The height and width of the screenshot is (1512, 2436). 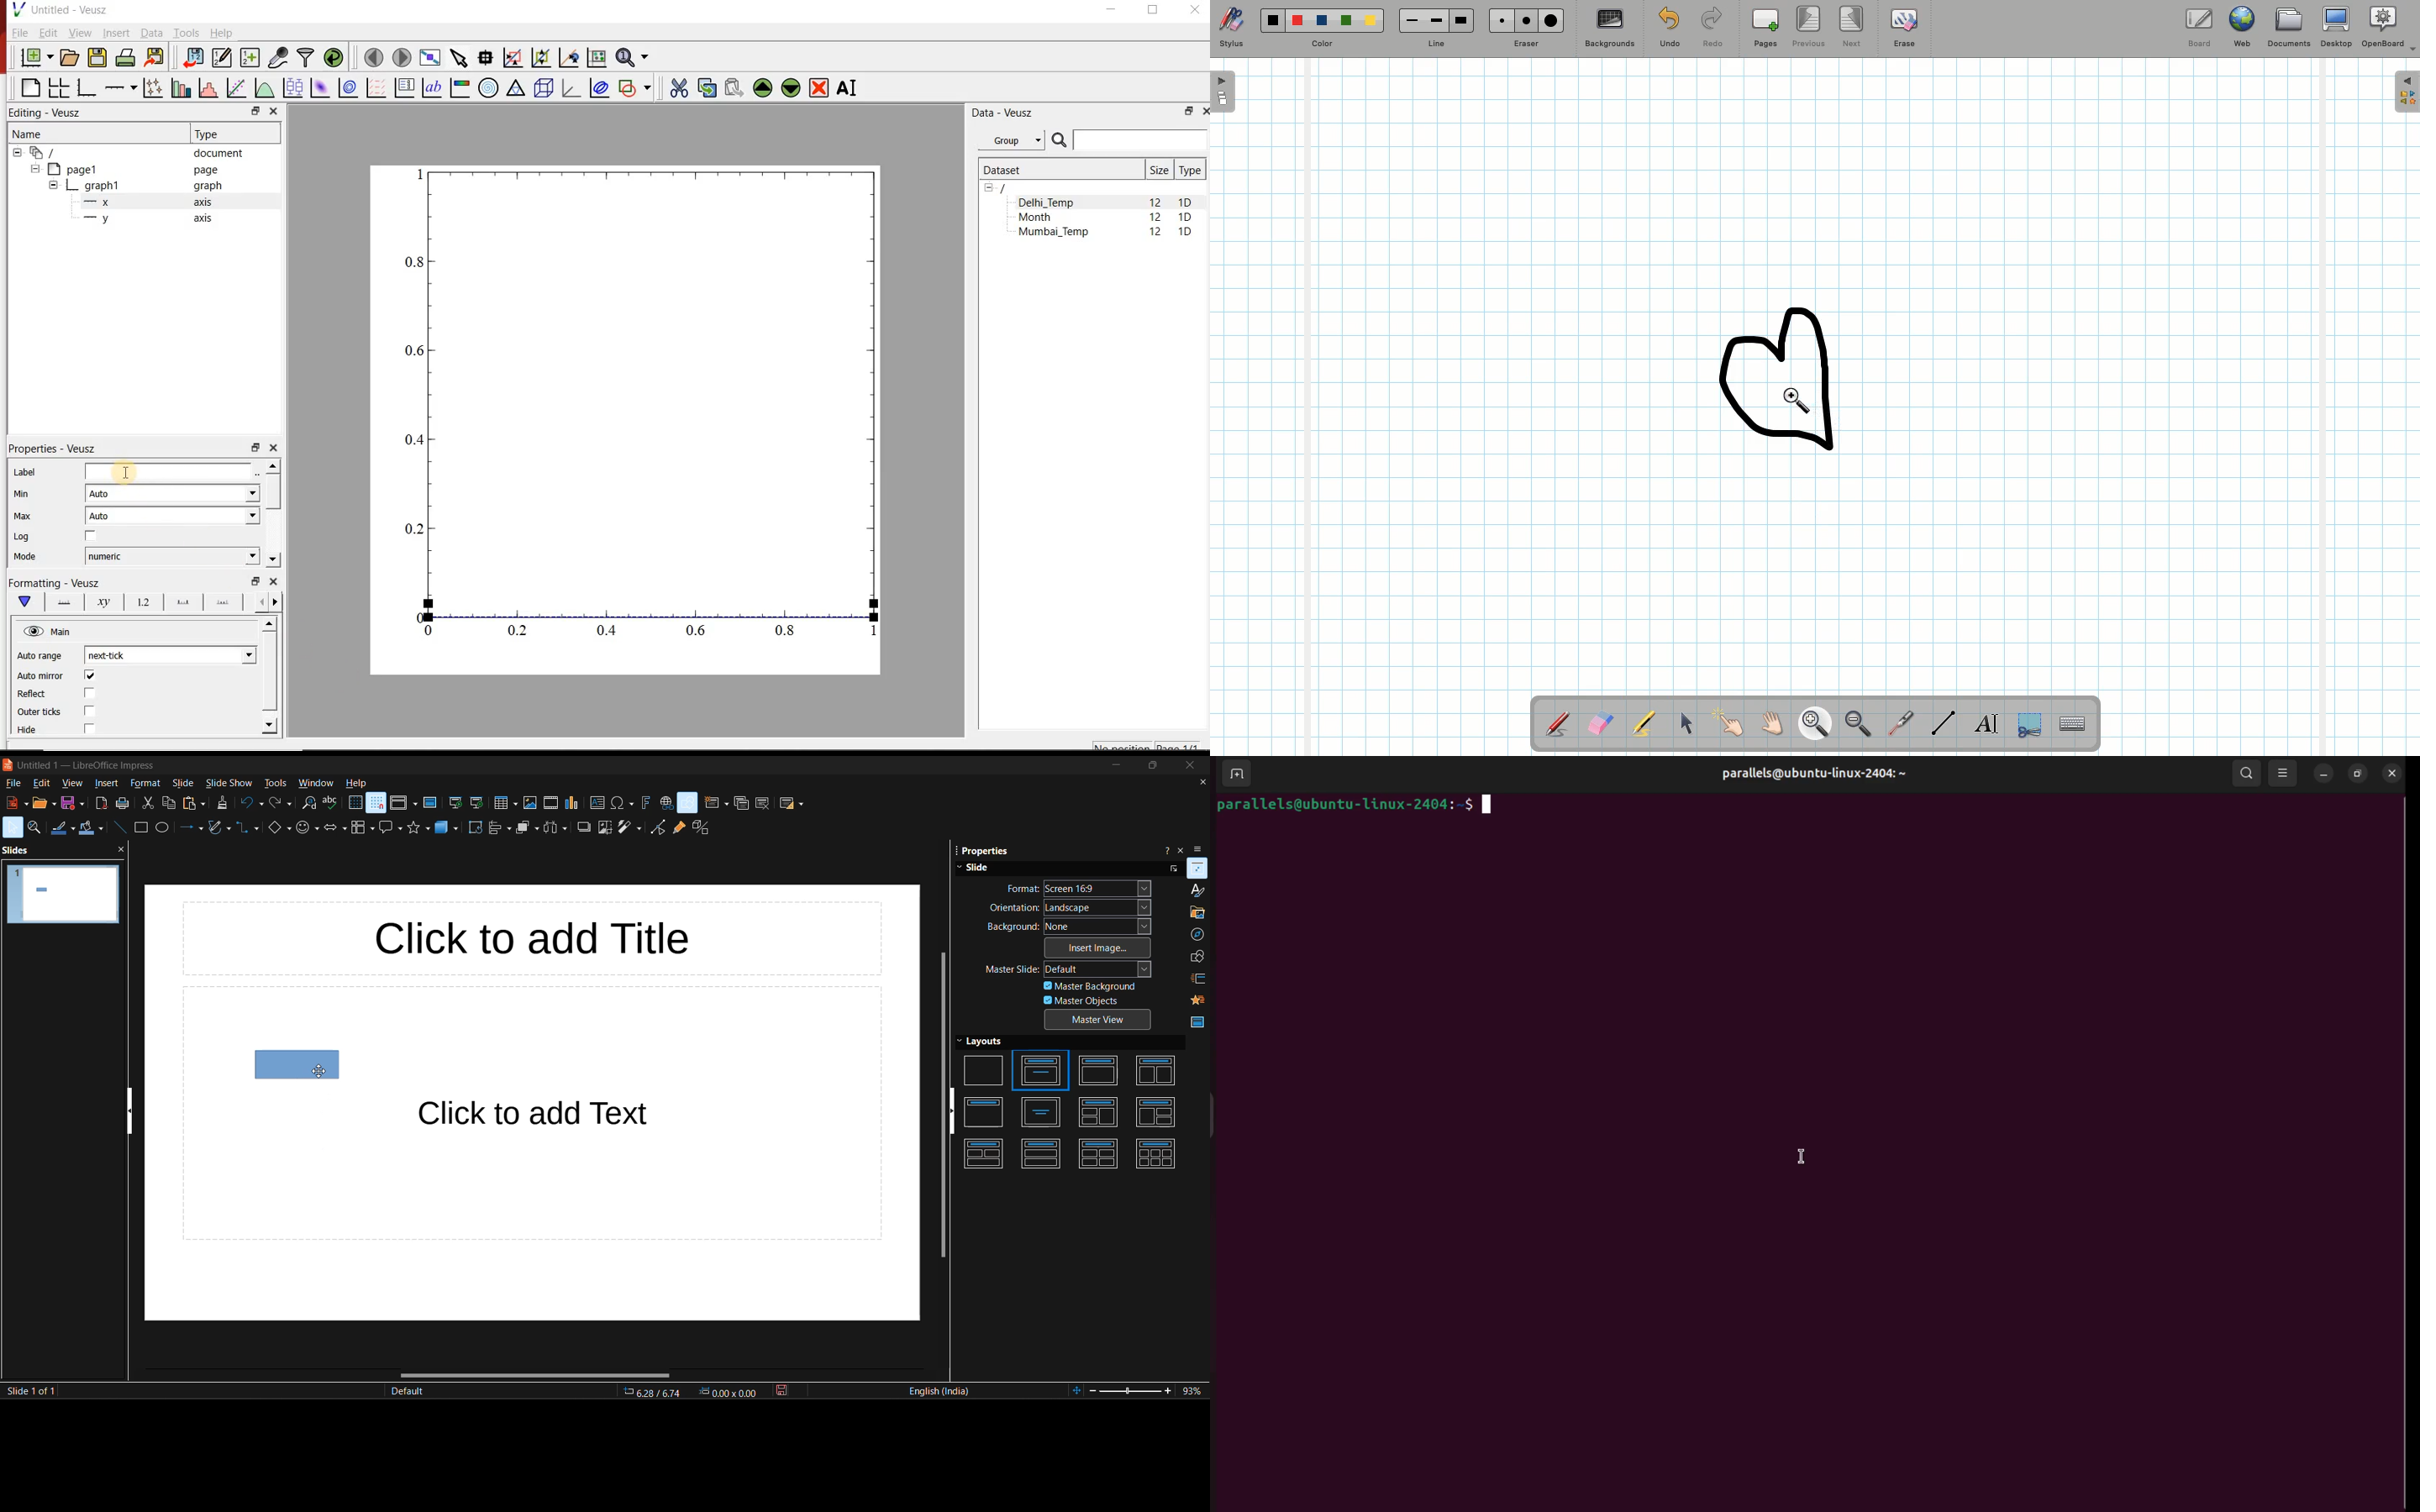 What do you see at coordinates (296, 1065) in the screenshot?
I see `rectangle/shape` at bounding box center [296, 1065].